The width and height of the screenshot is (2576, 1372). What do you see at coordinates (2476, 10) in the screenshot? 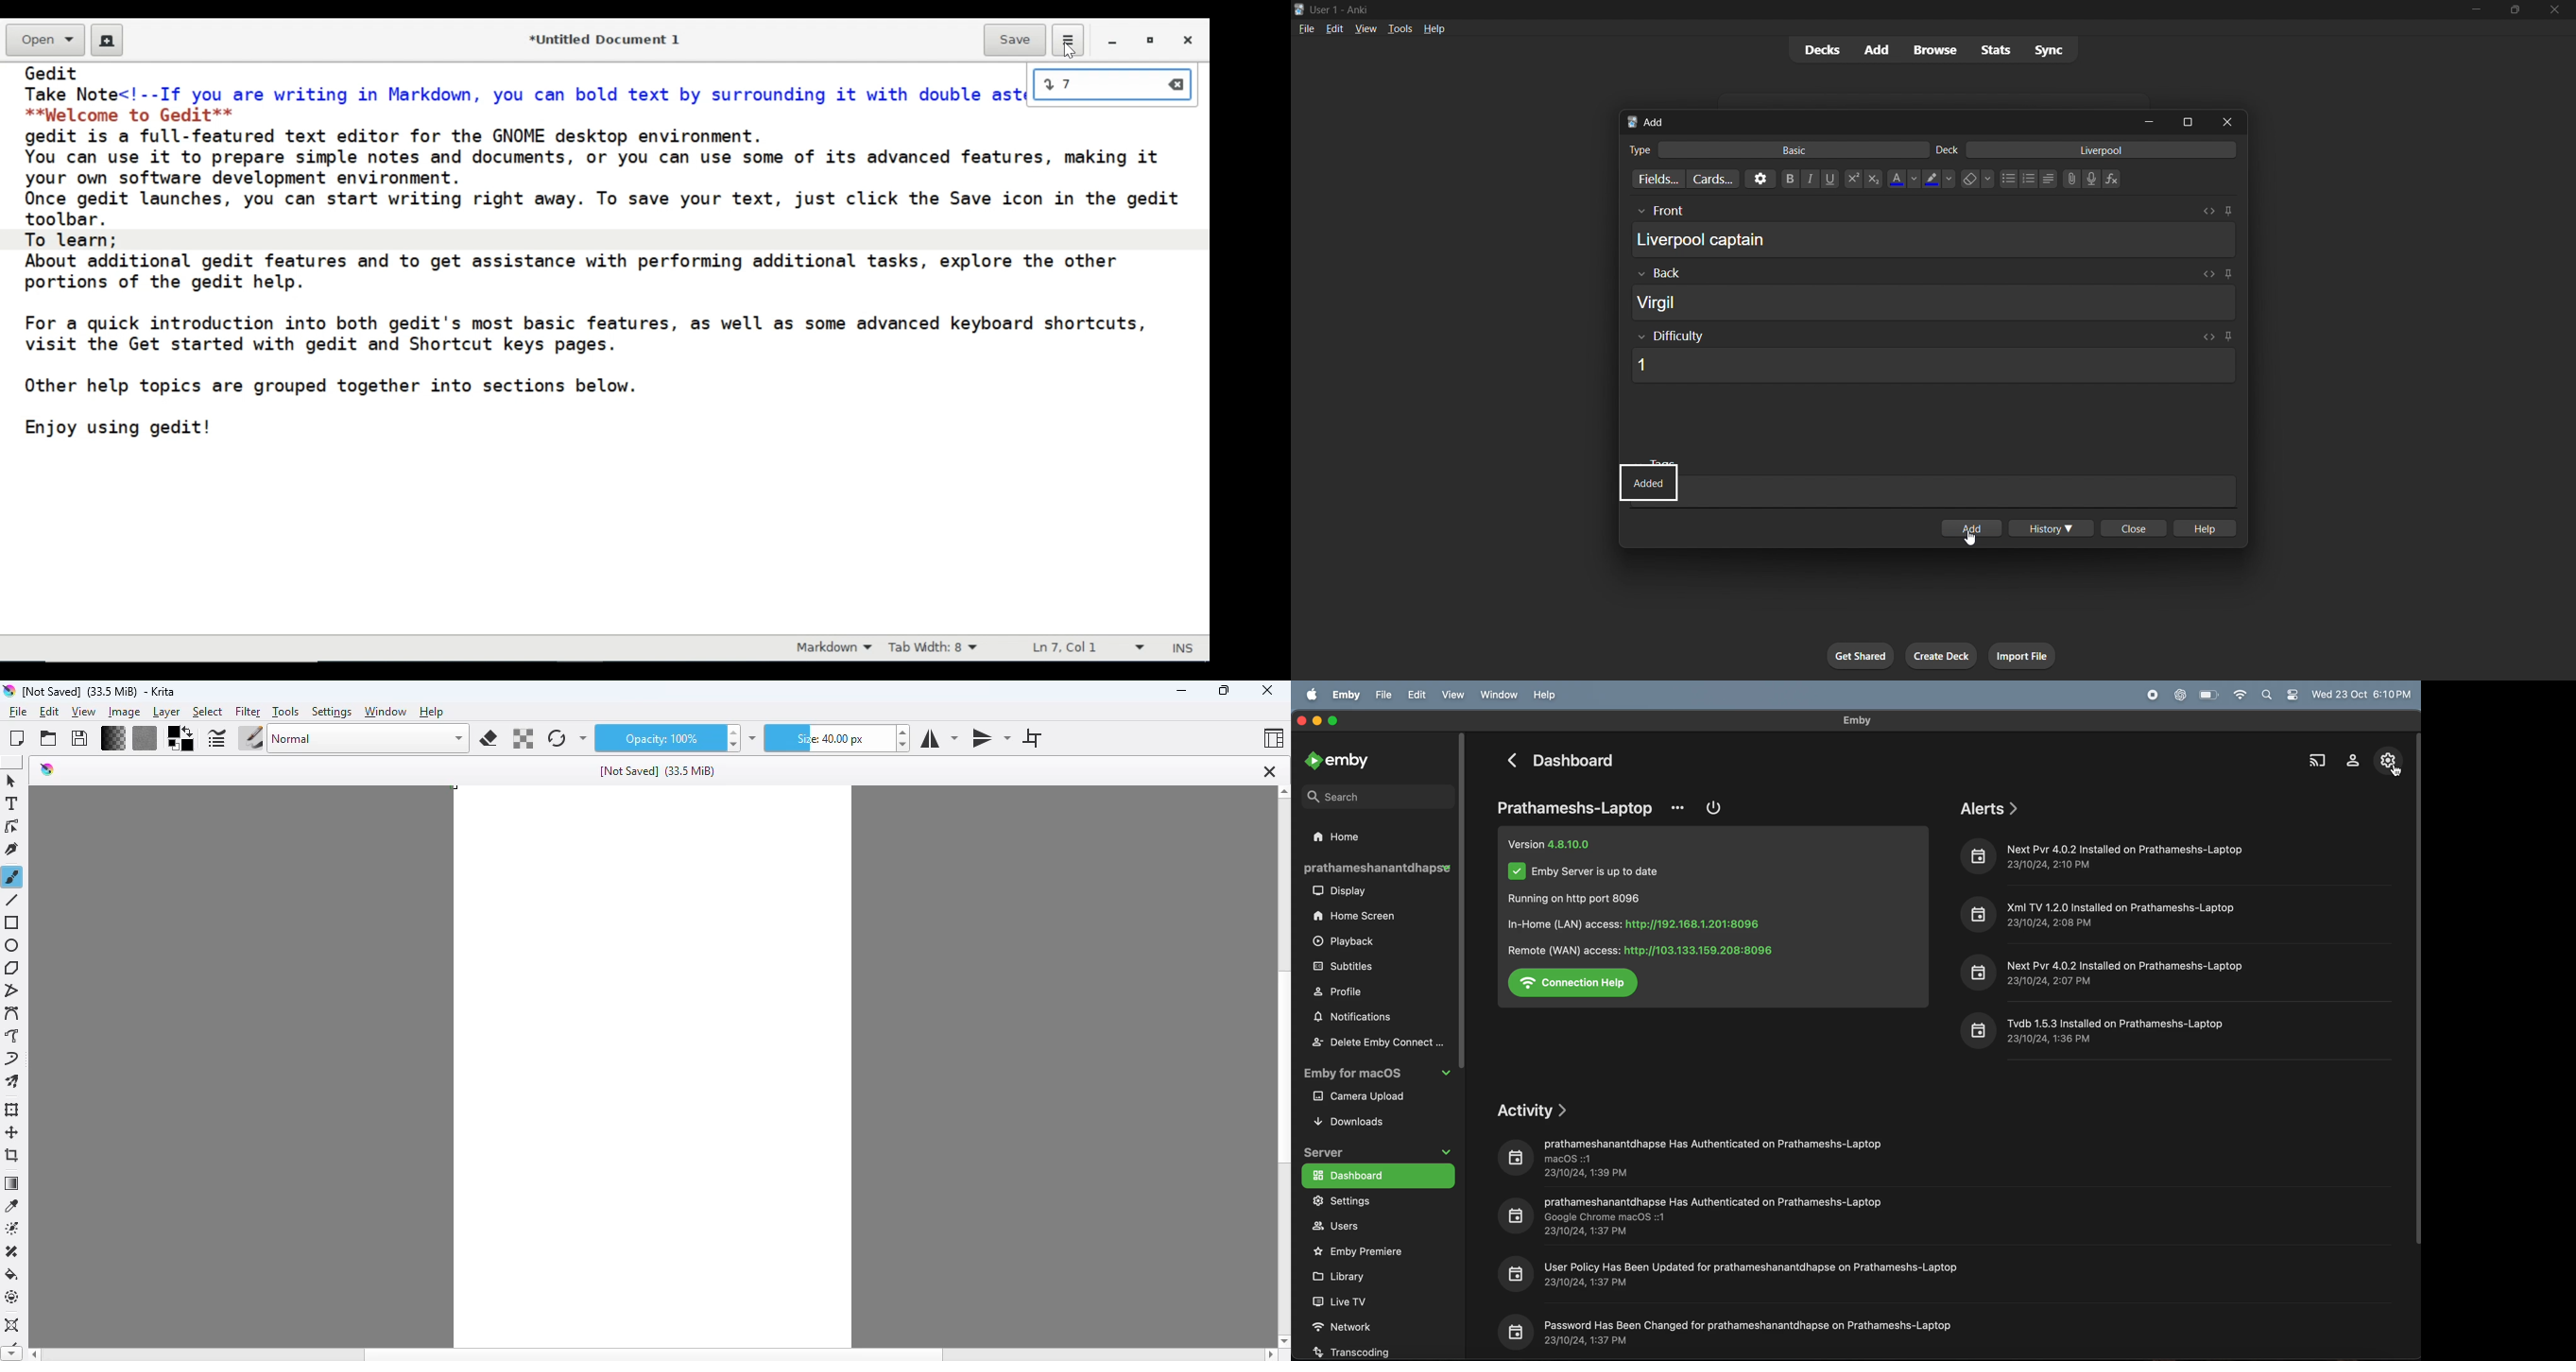
I see `minimize` at bounding box center [2476, 10].